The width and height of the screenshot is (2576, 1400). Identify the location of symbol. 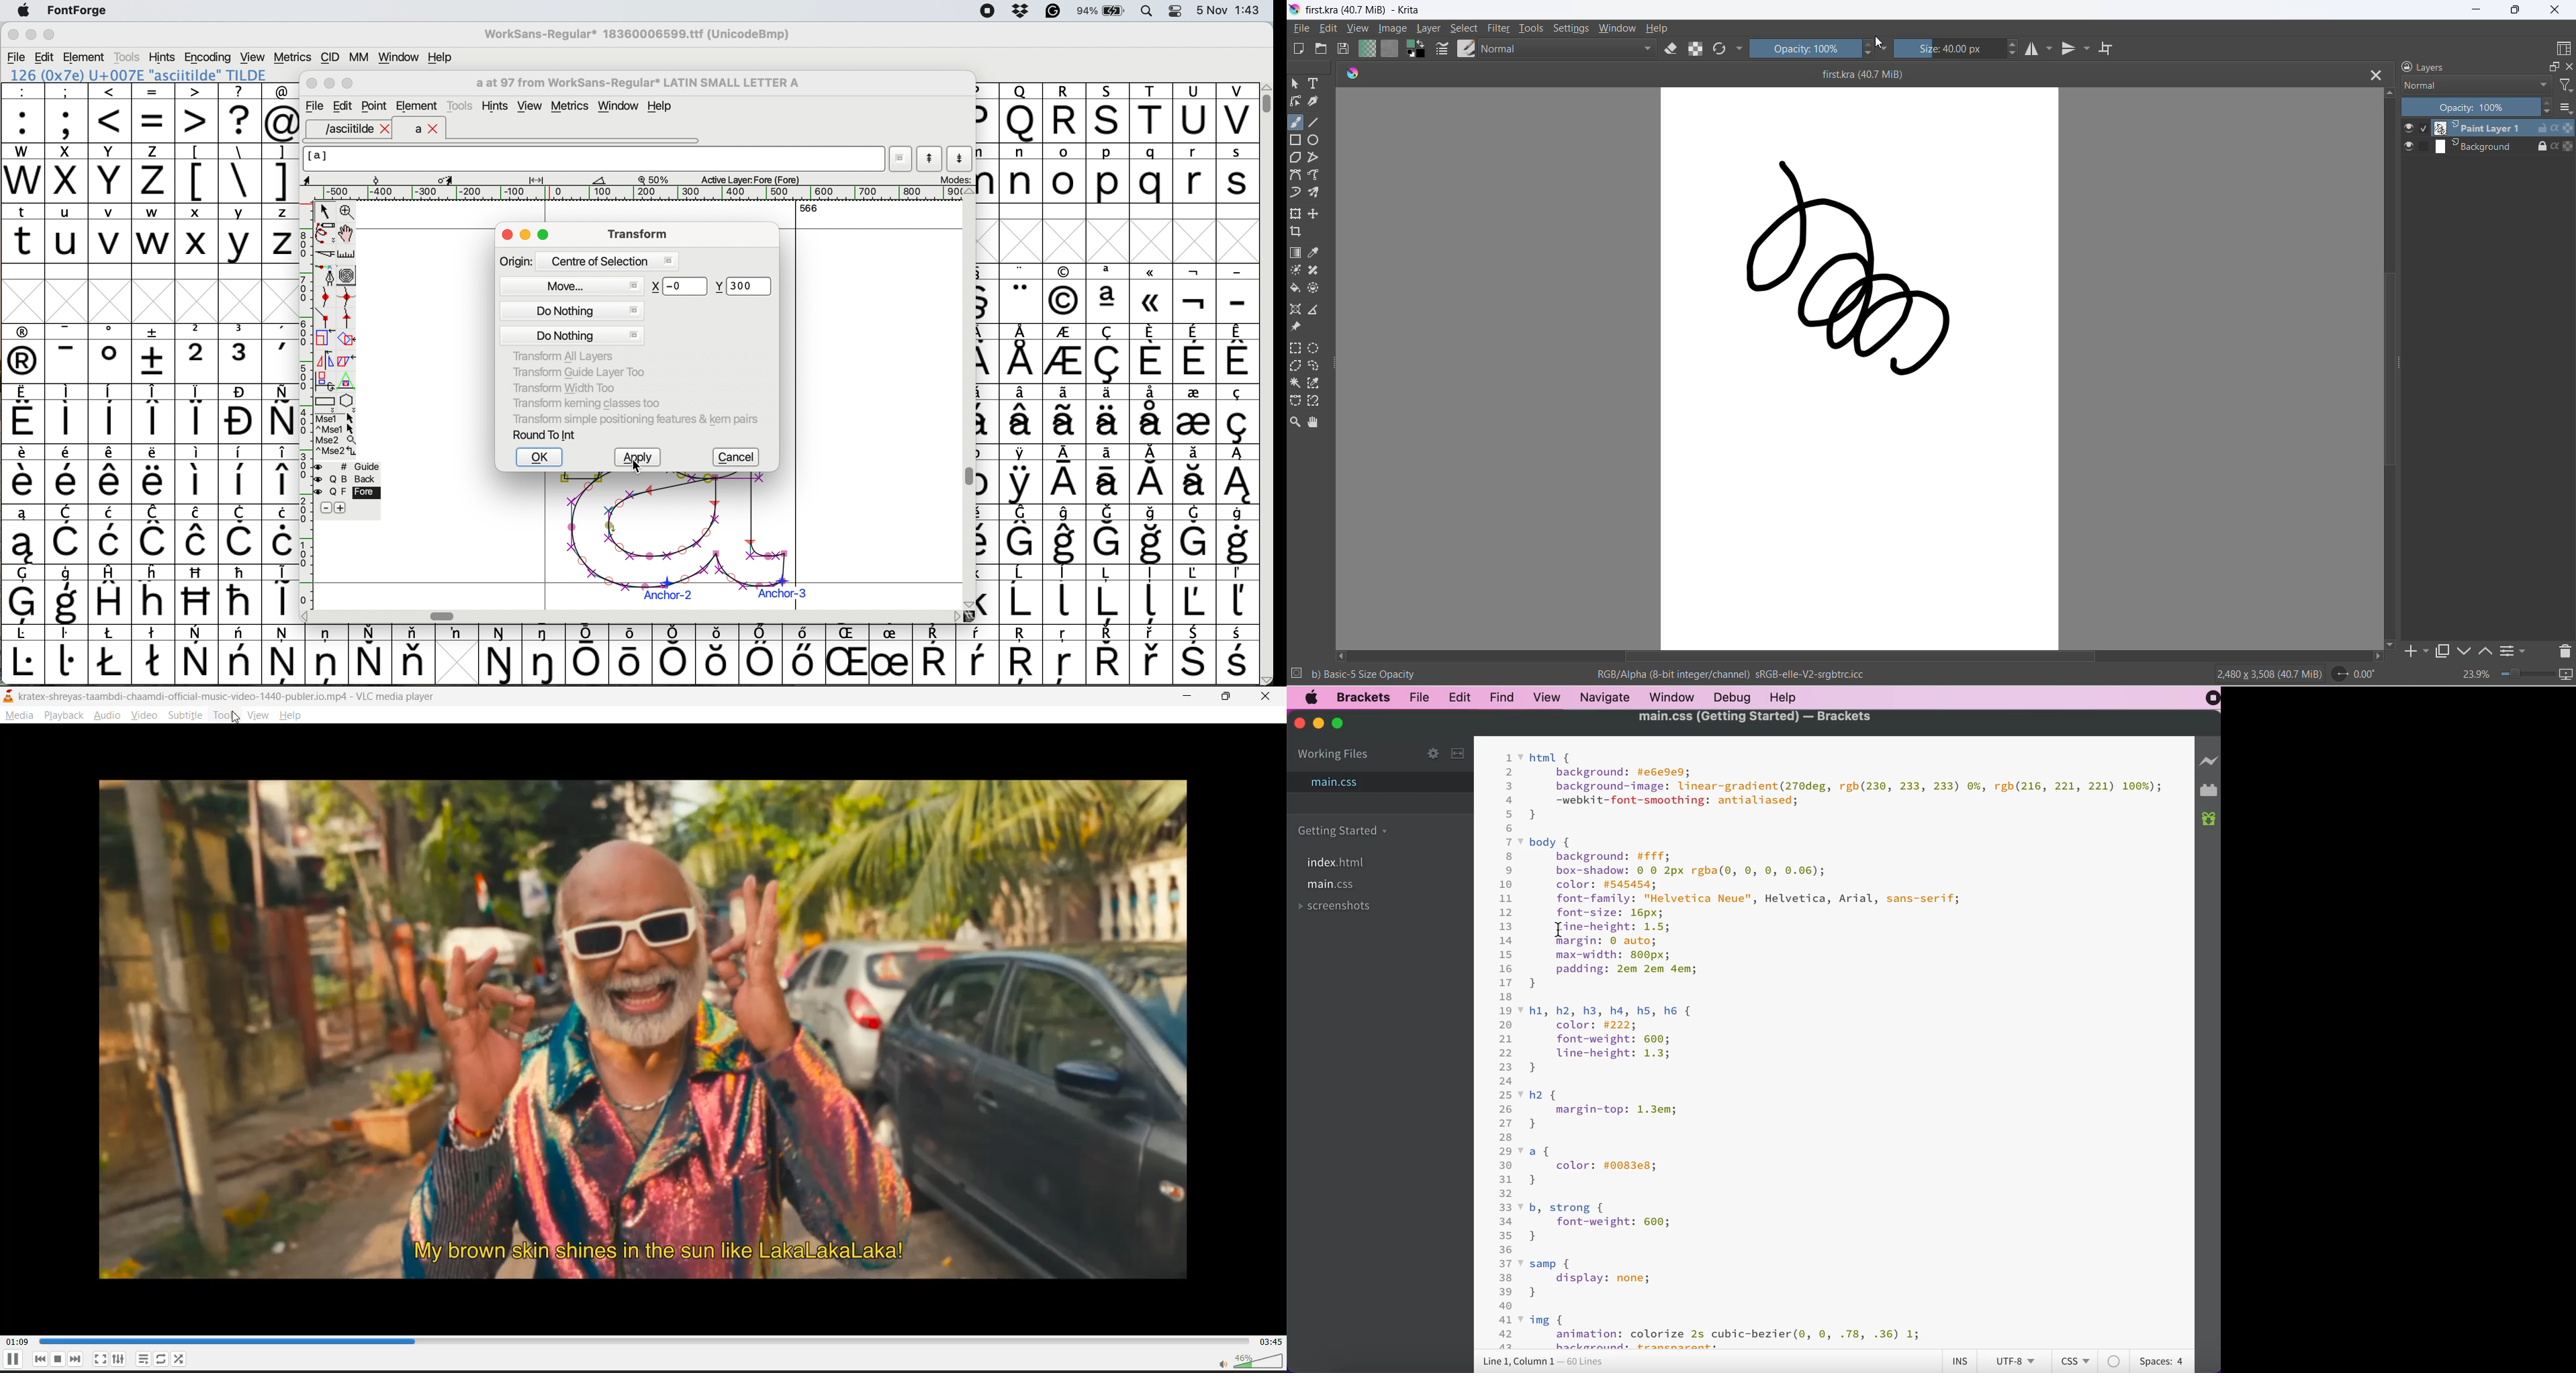
(281, 354).